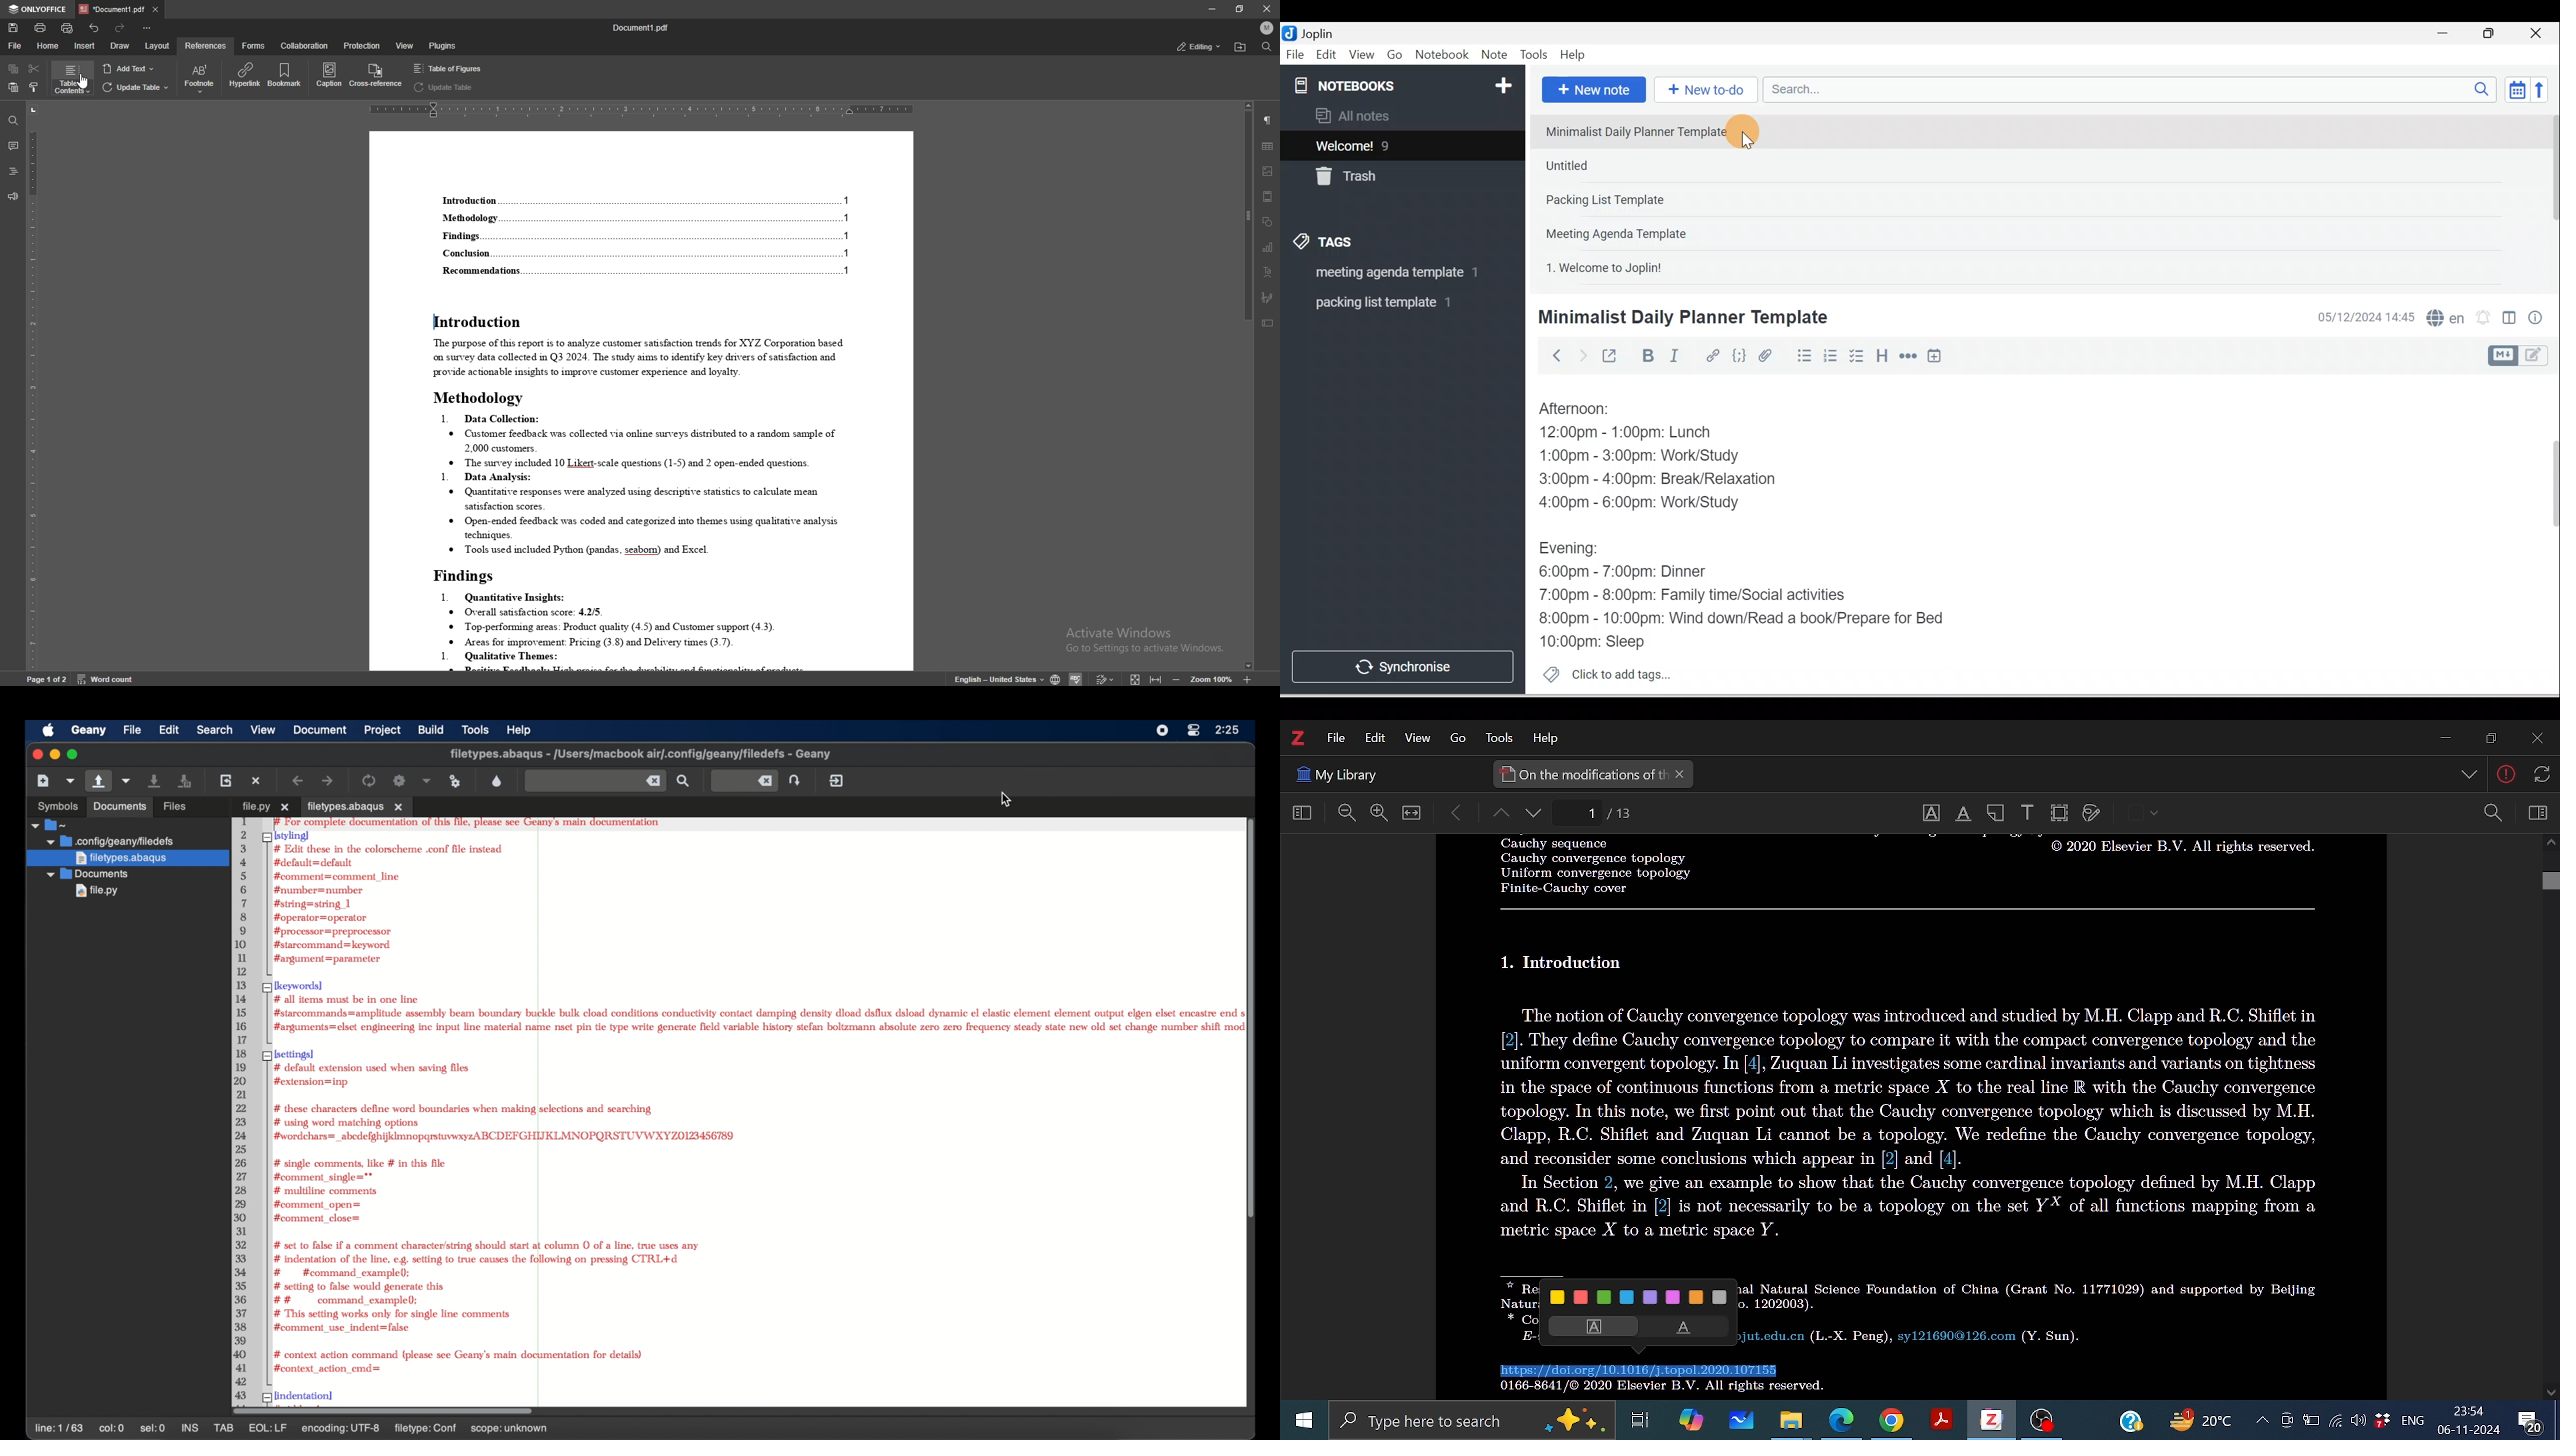 This screenshot has height=1456, width=2576. Describe the element at coordinates (1645, 503) in the screenshot. I see `4:00pm - 6:00pm: Work/Study` at that location.